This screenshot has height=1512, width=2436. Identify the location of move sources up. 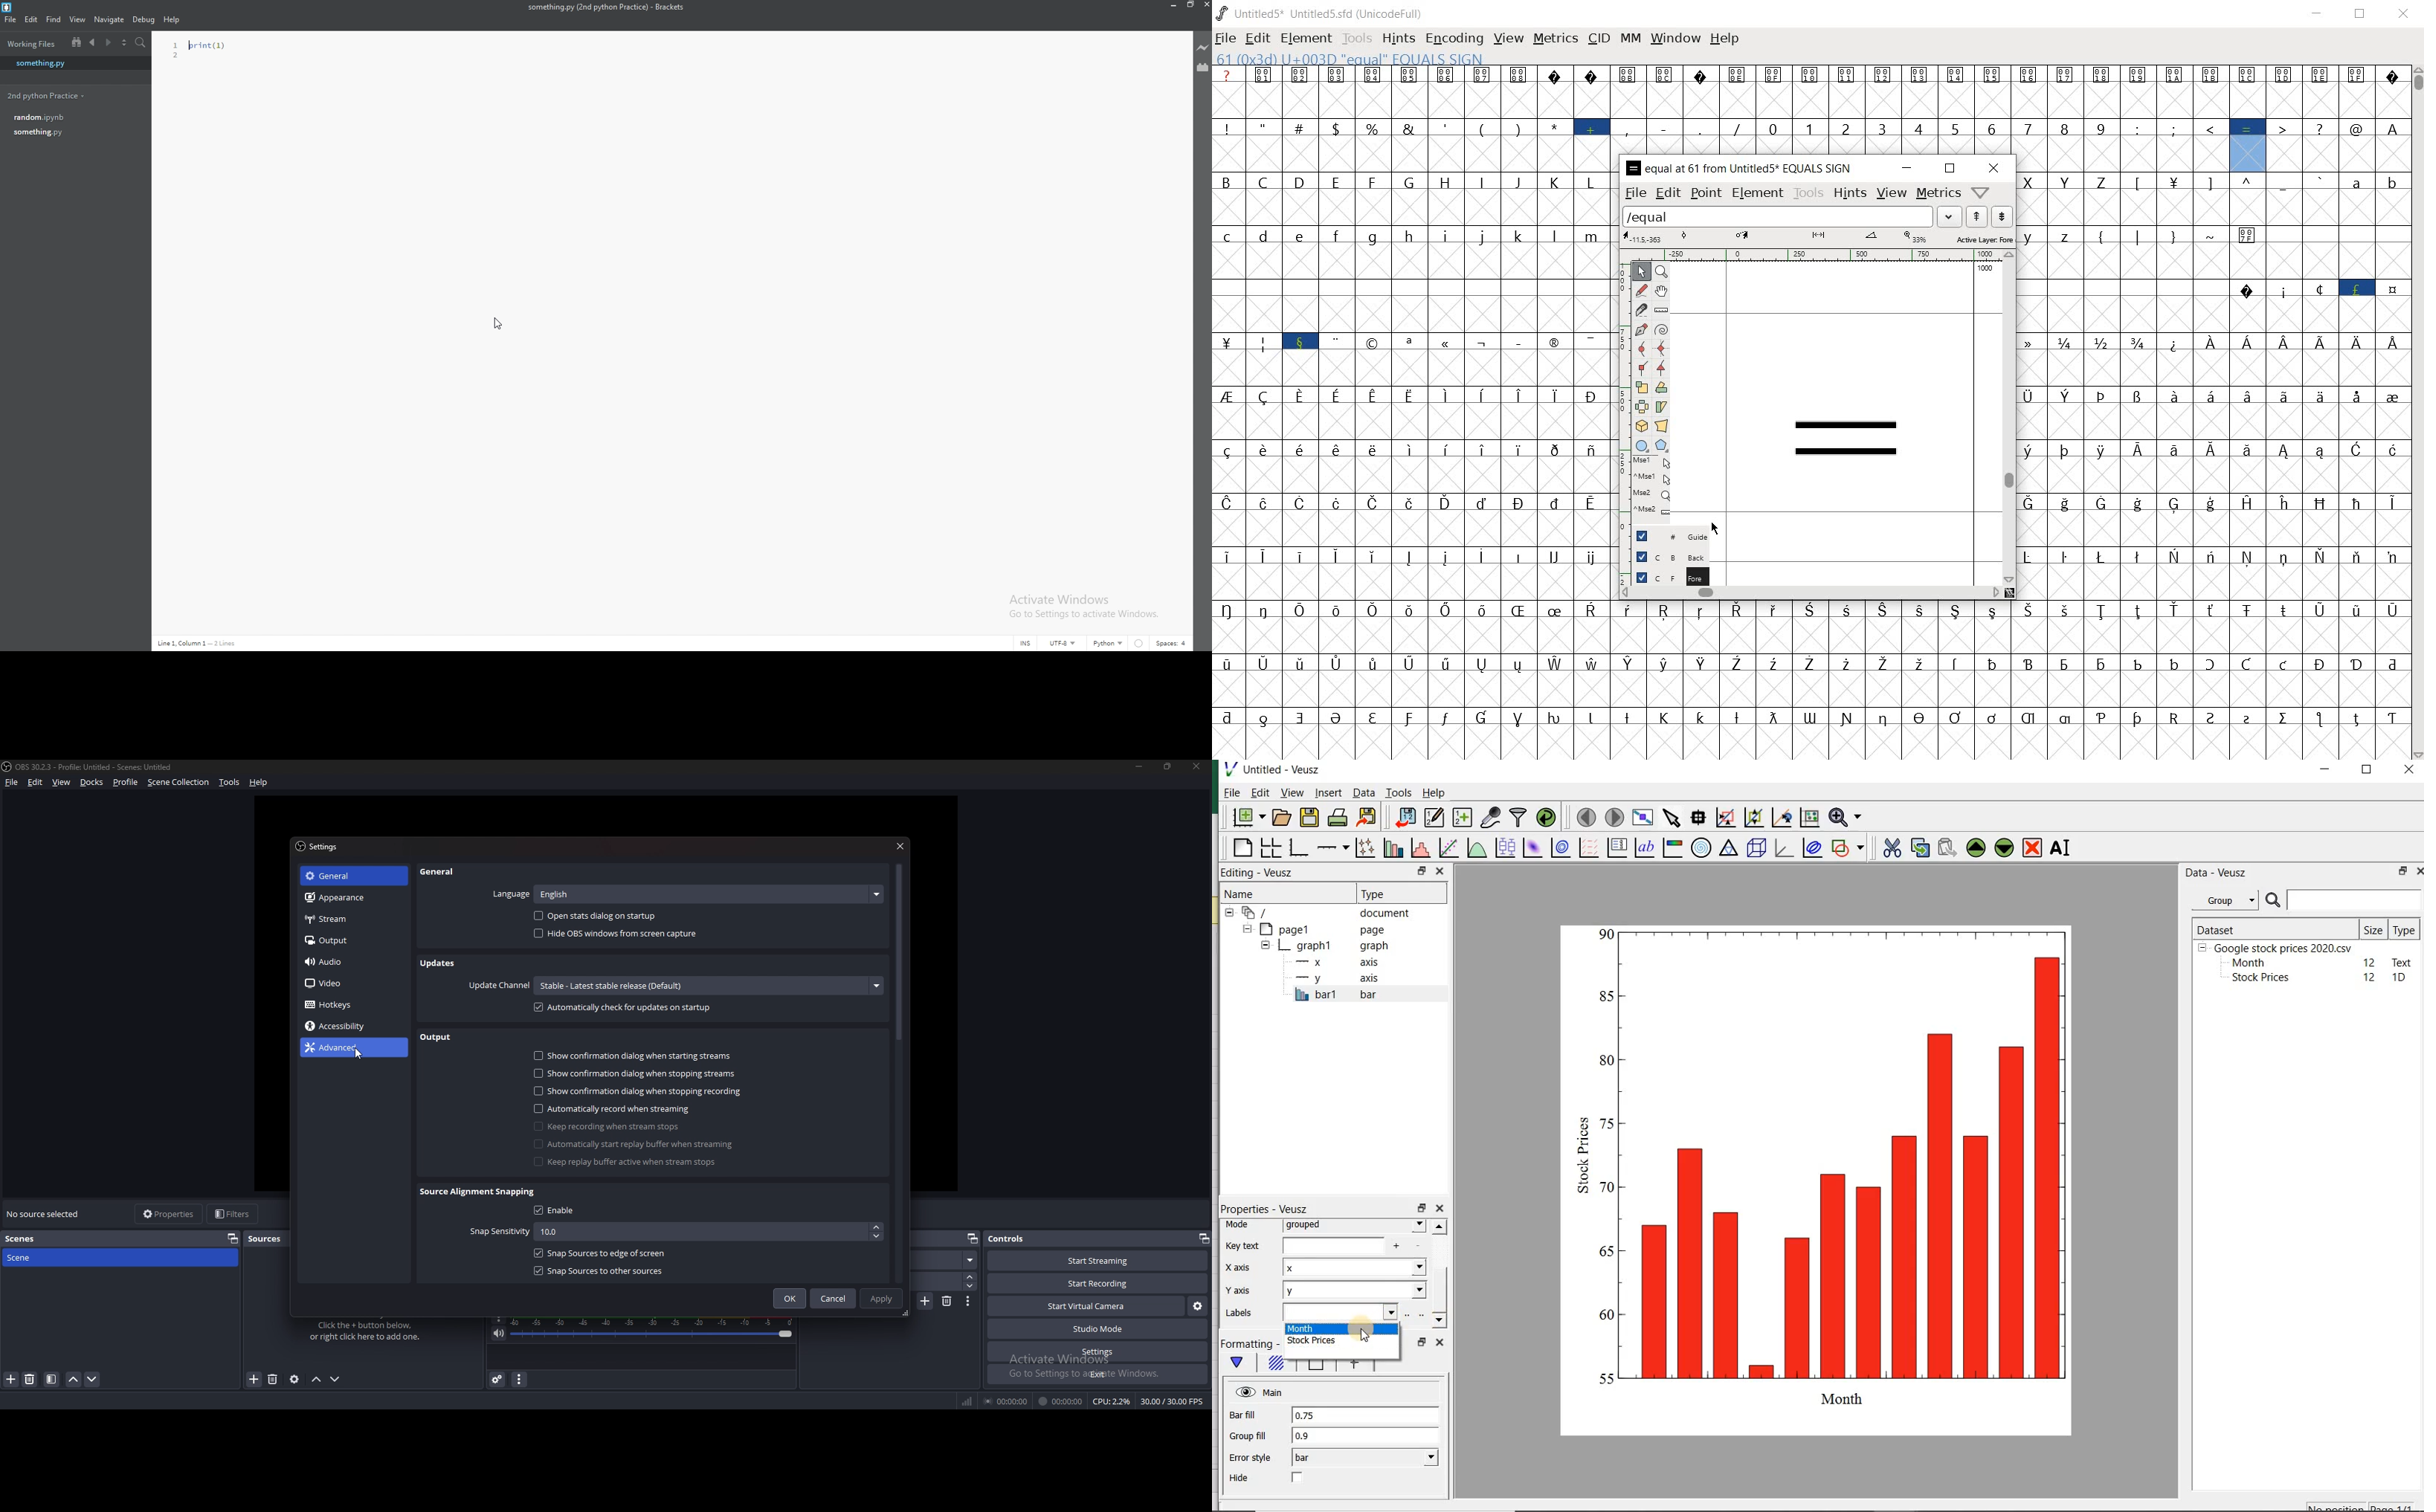
(318, 1381).